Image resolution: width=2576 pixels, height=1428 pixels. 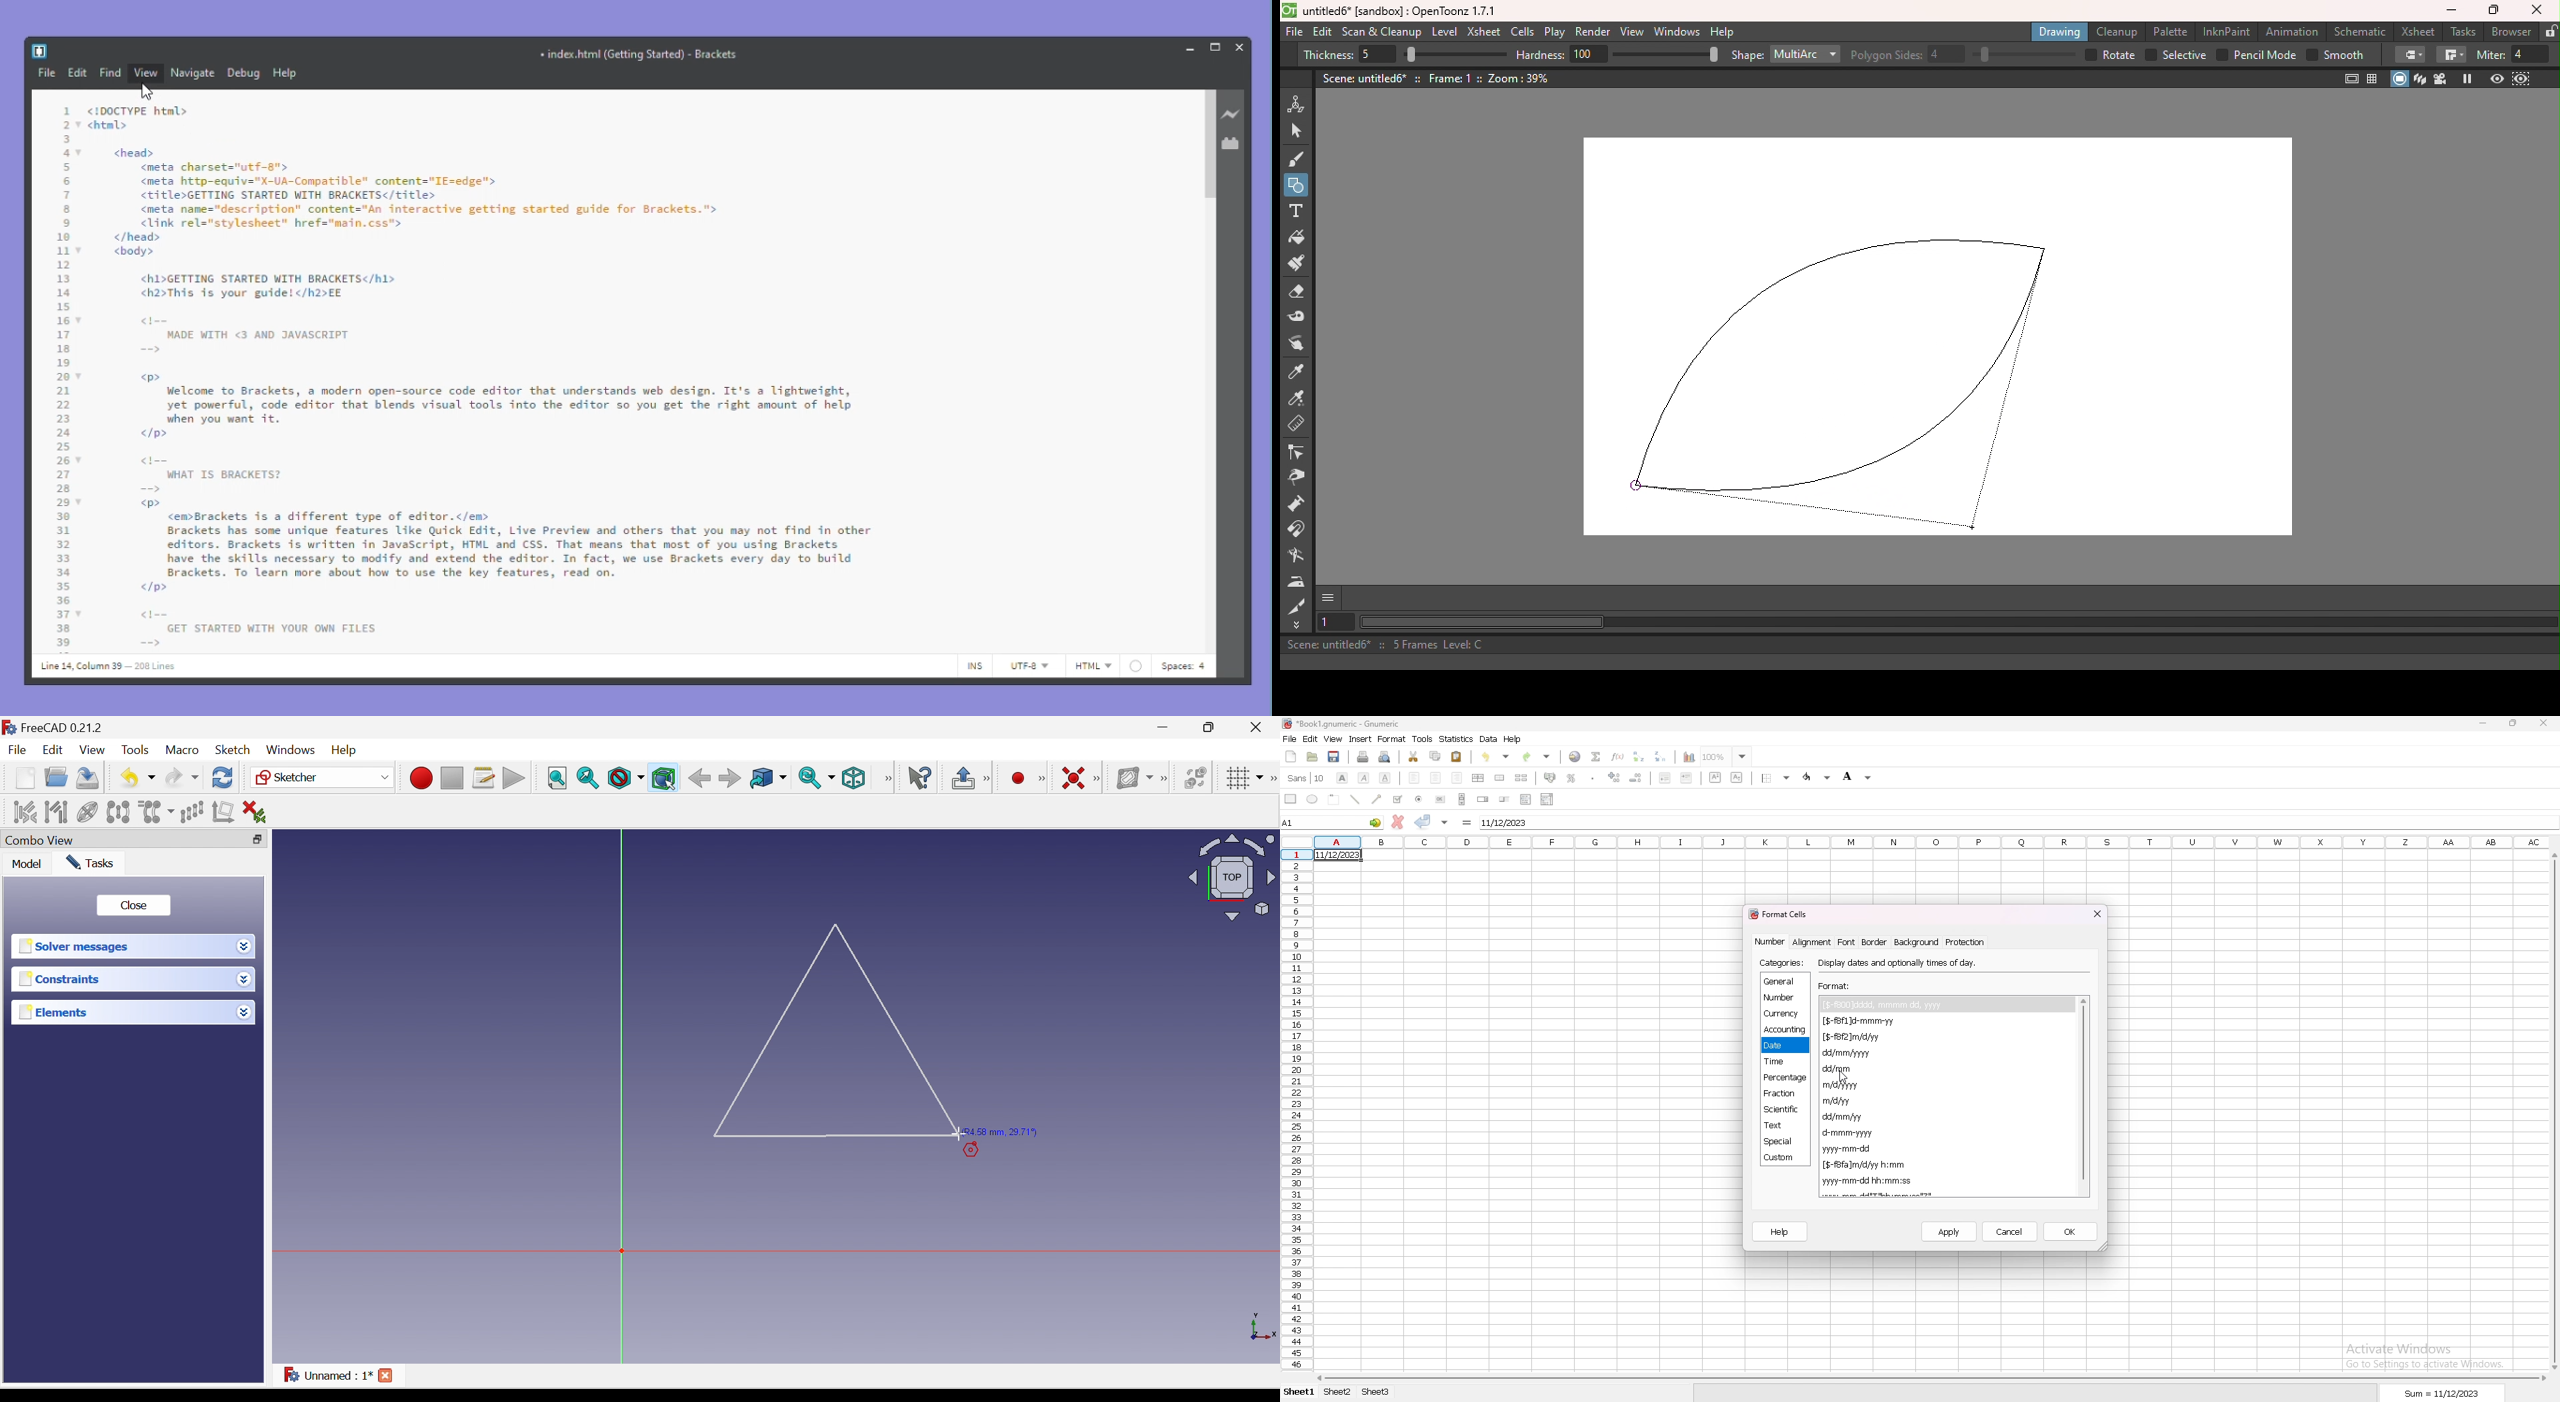 I want to click on resize, so click(x=2514, y=723).